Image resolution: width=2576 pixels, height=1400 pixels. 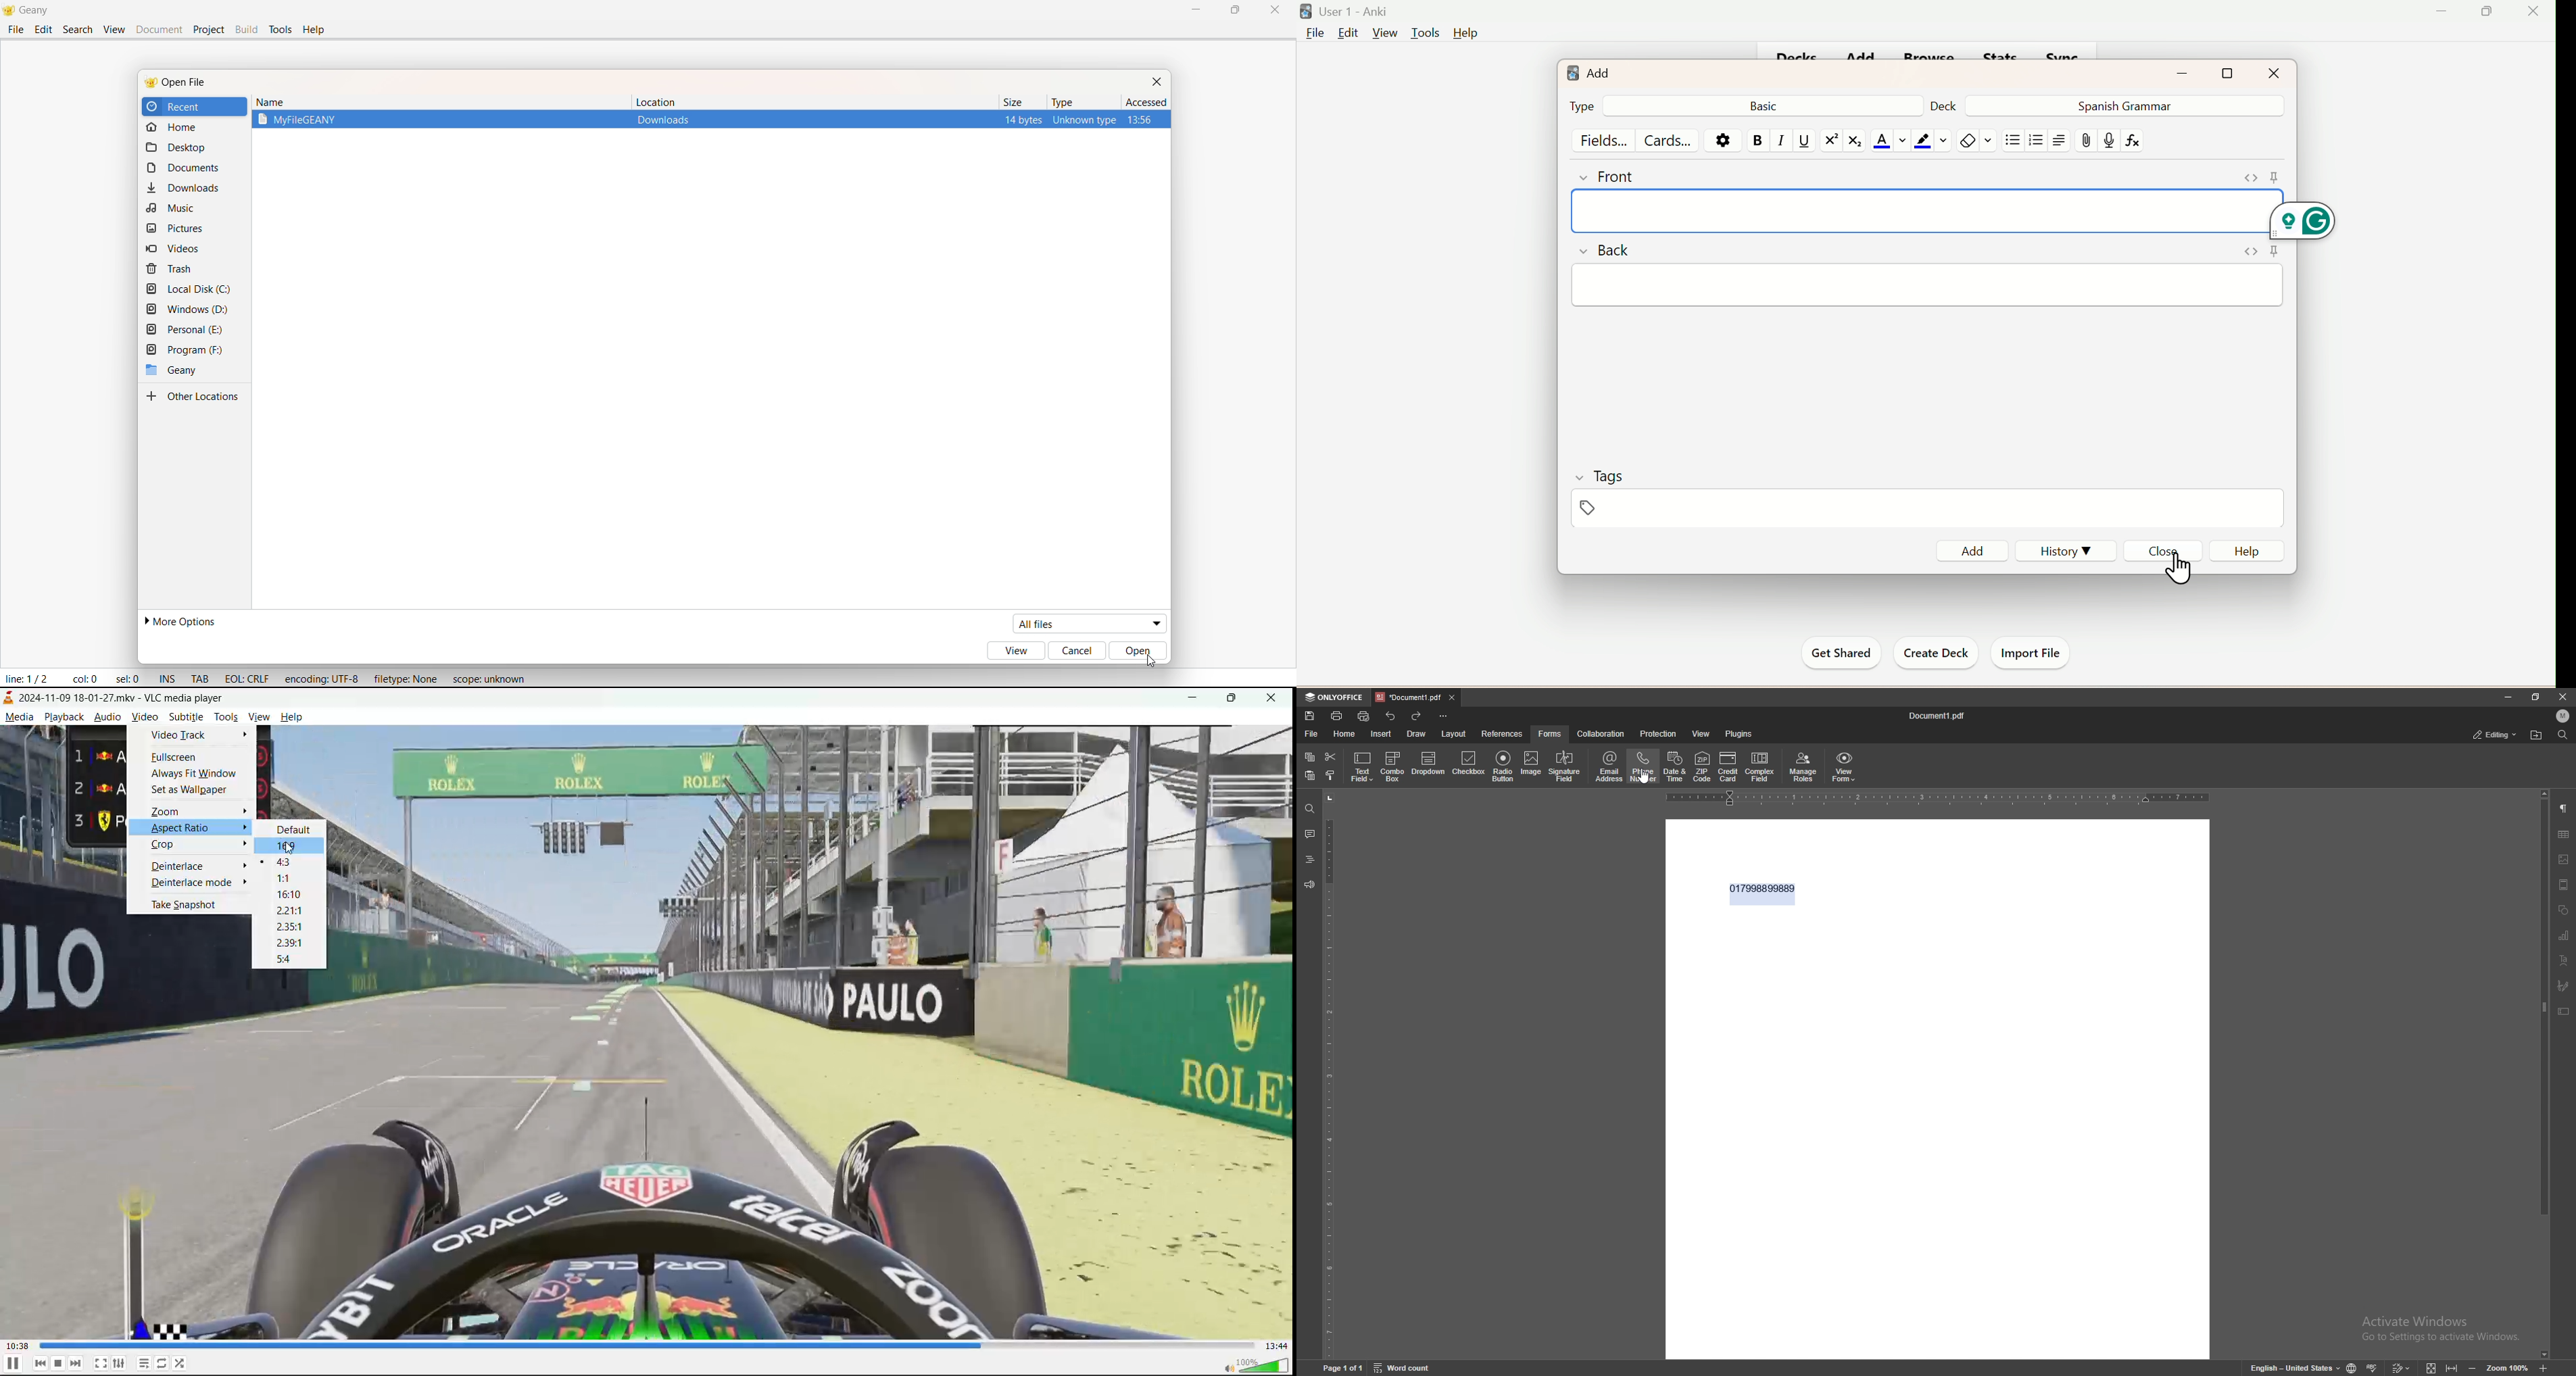 What do you see at coordinates (712, 124) in the screenshot?
I see `Selected File` at bounding box center [712, 124].